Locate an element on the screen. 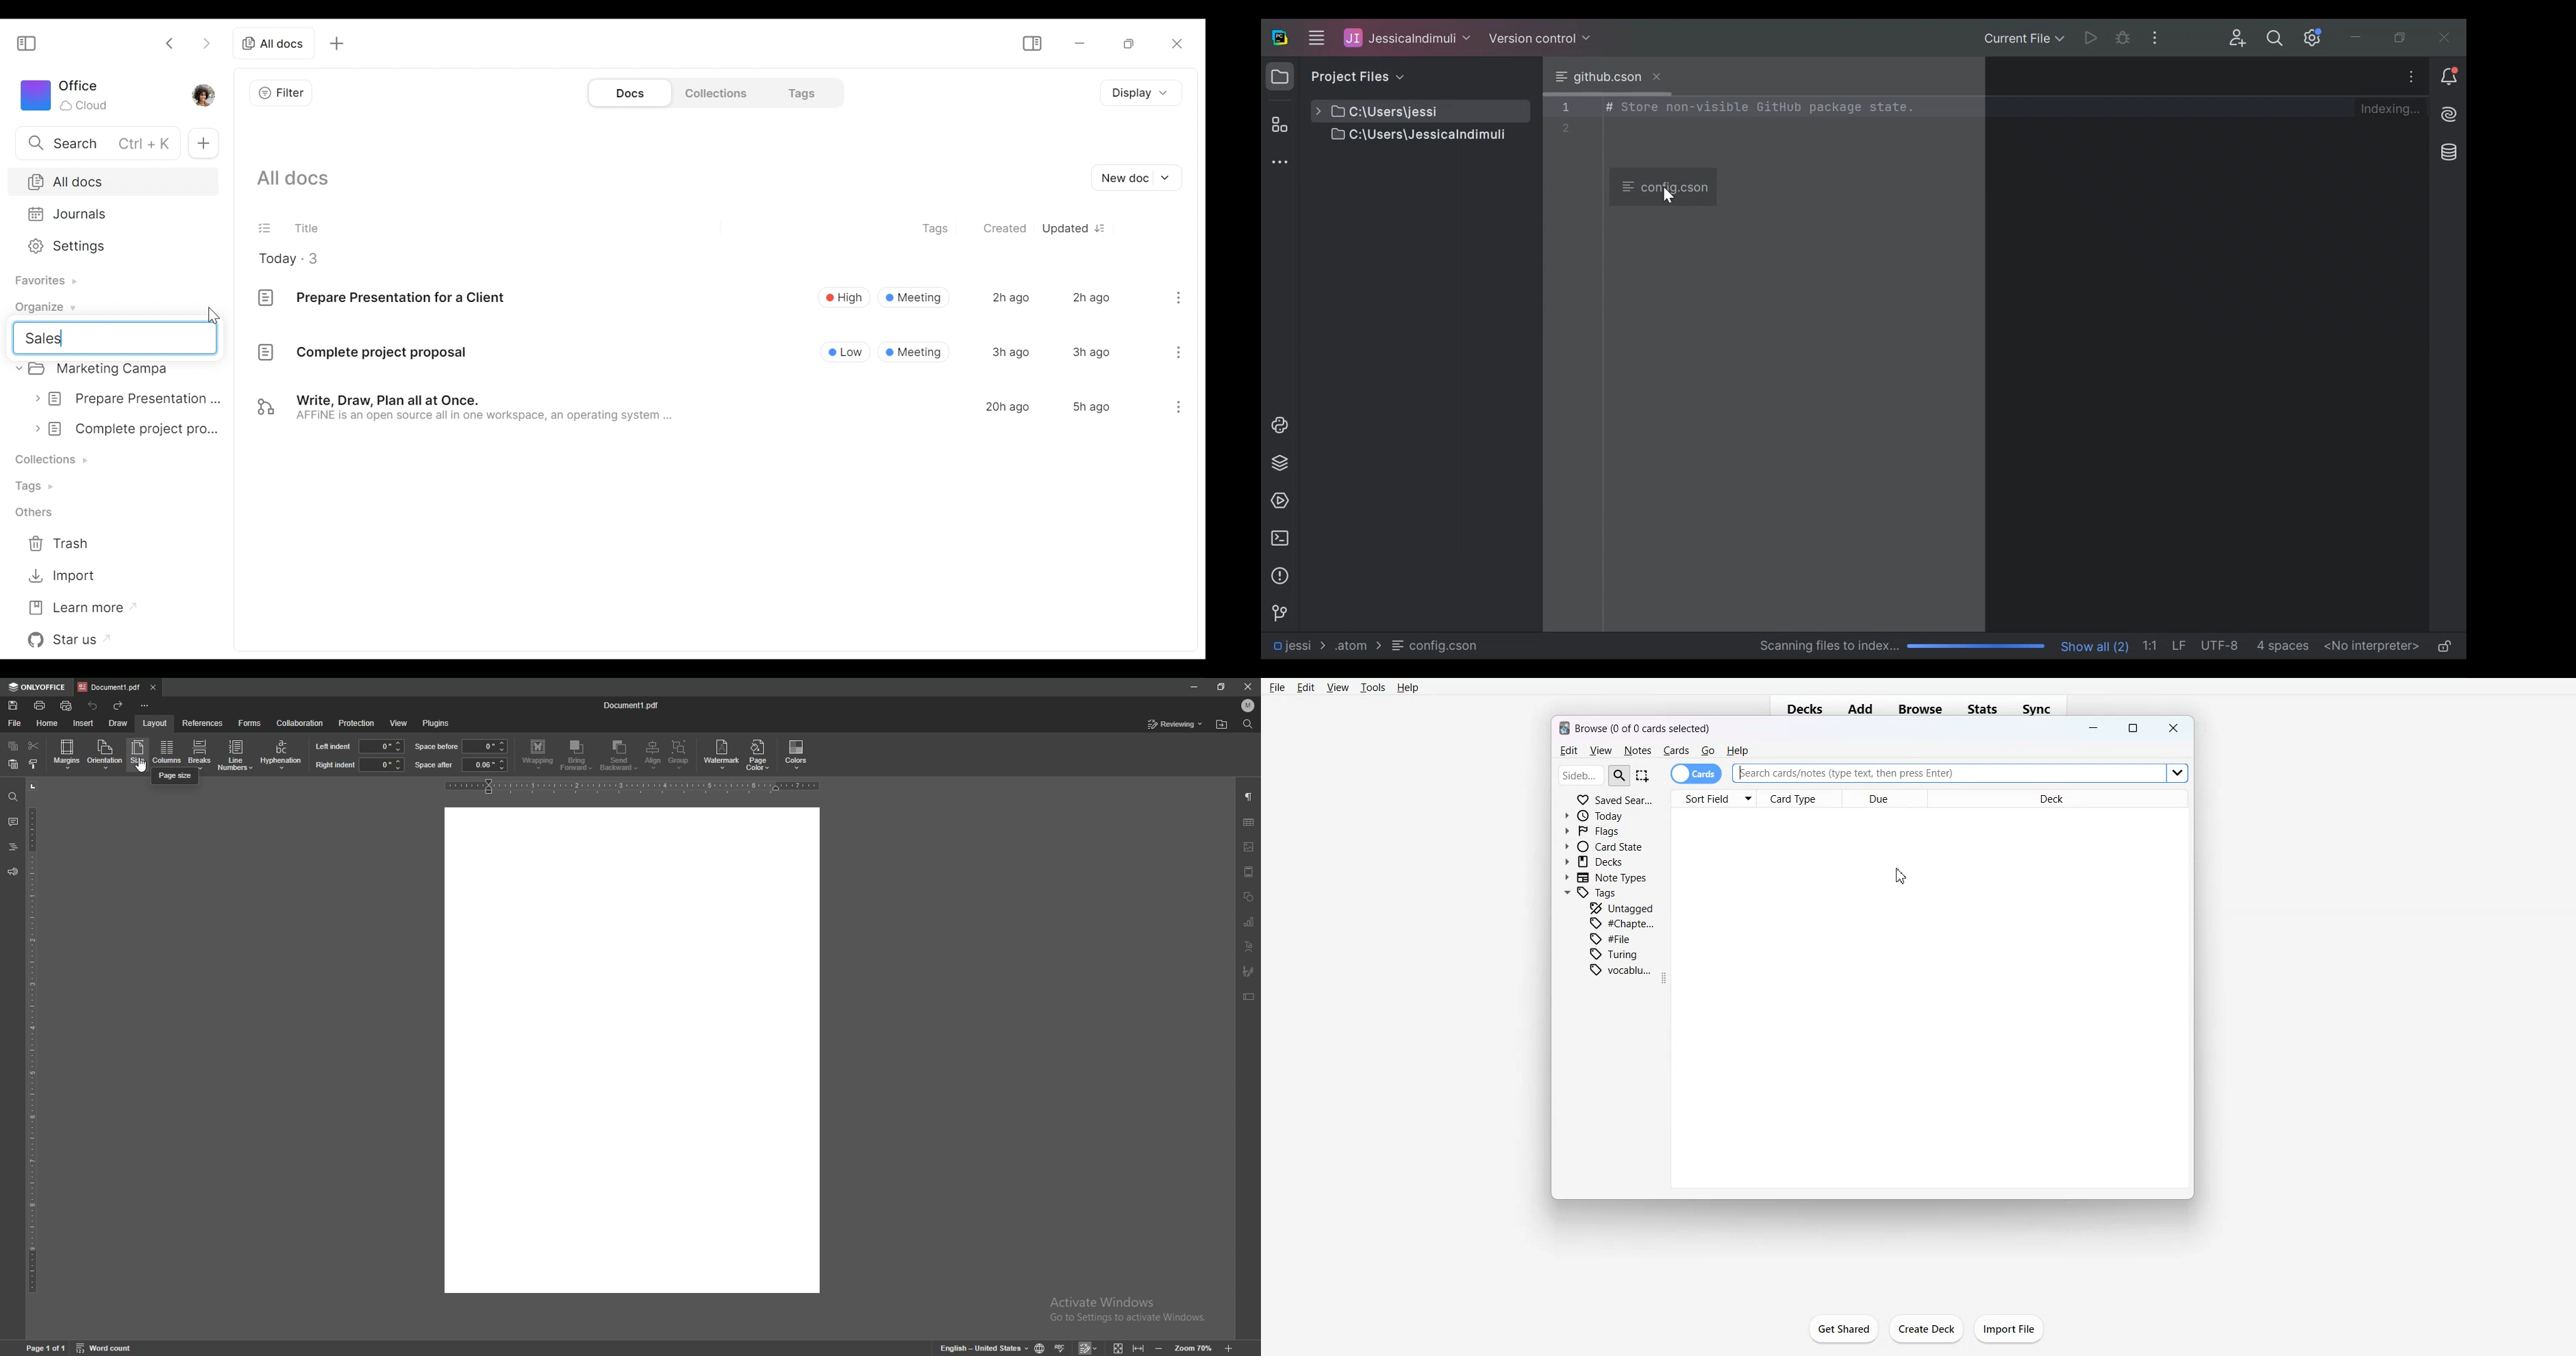  He is located at coordinates (1737, 751).